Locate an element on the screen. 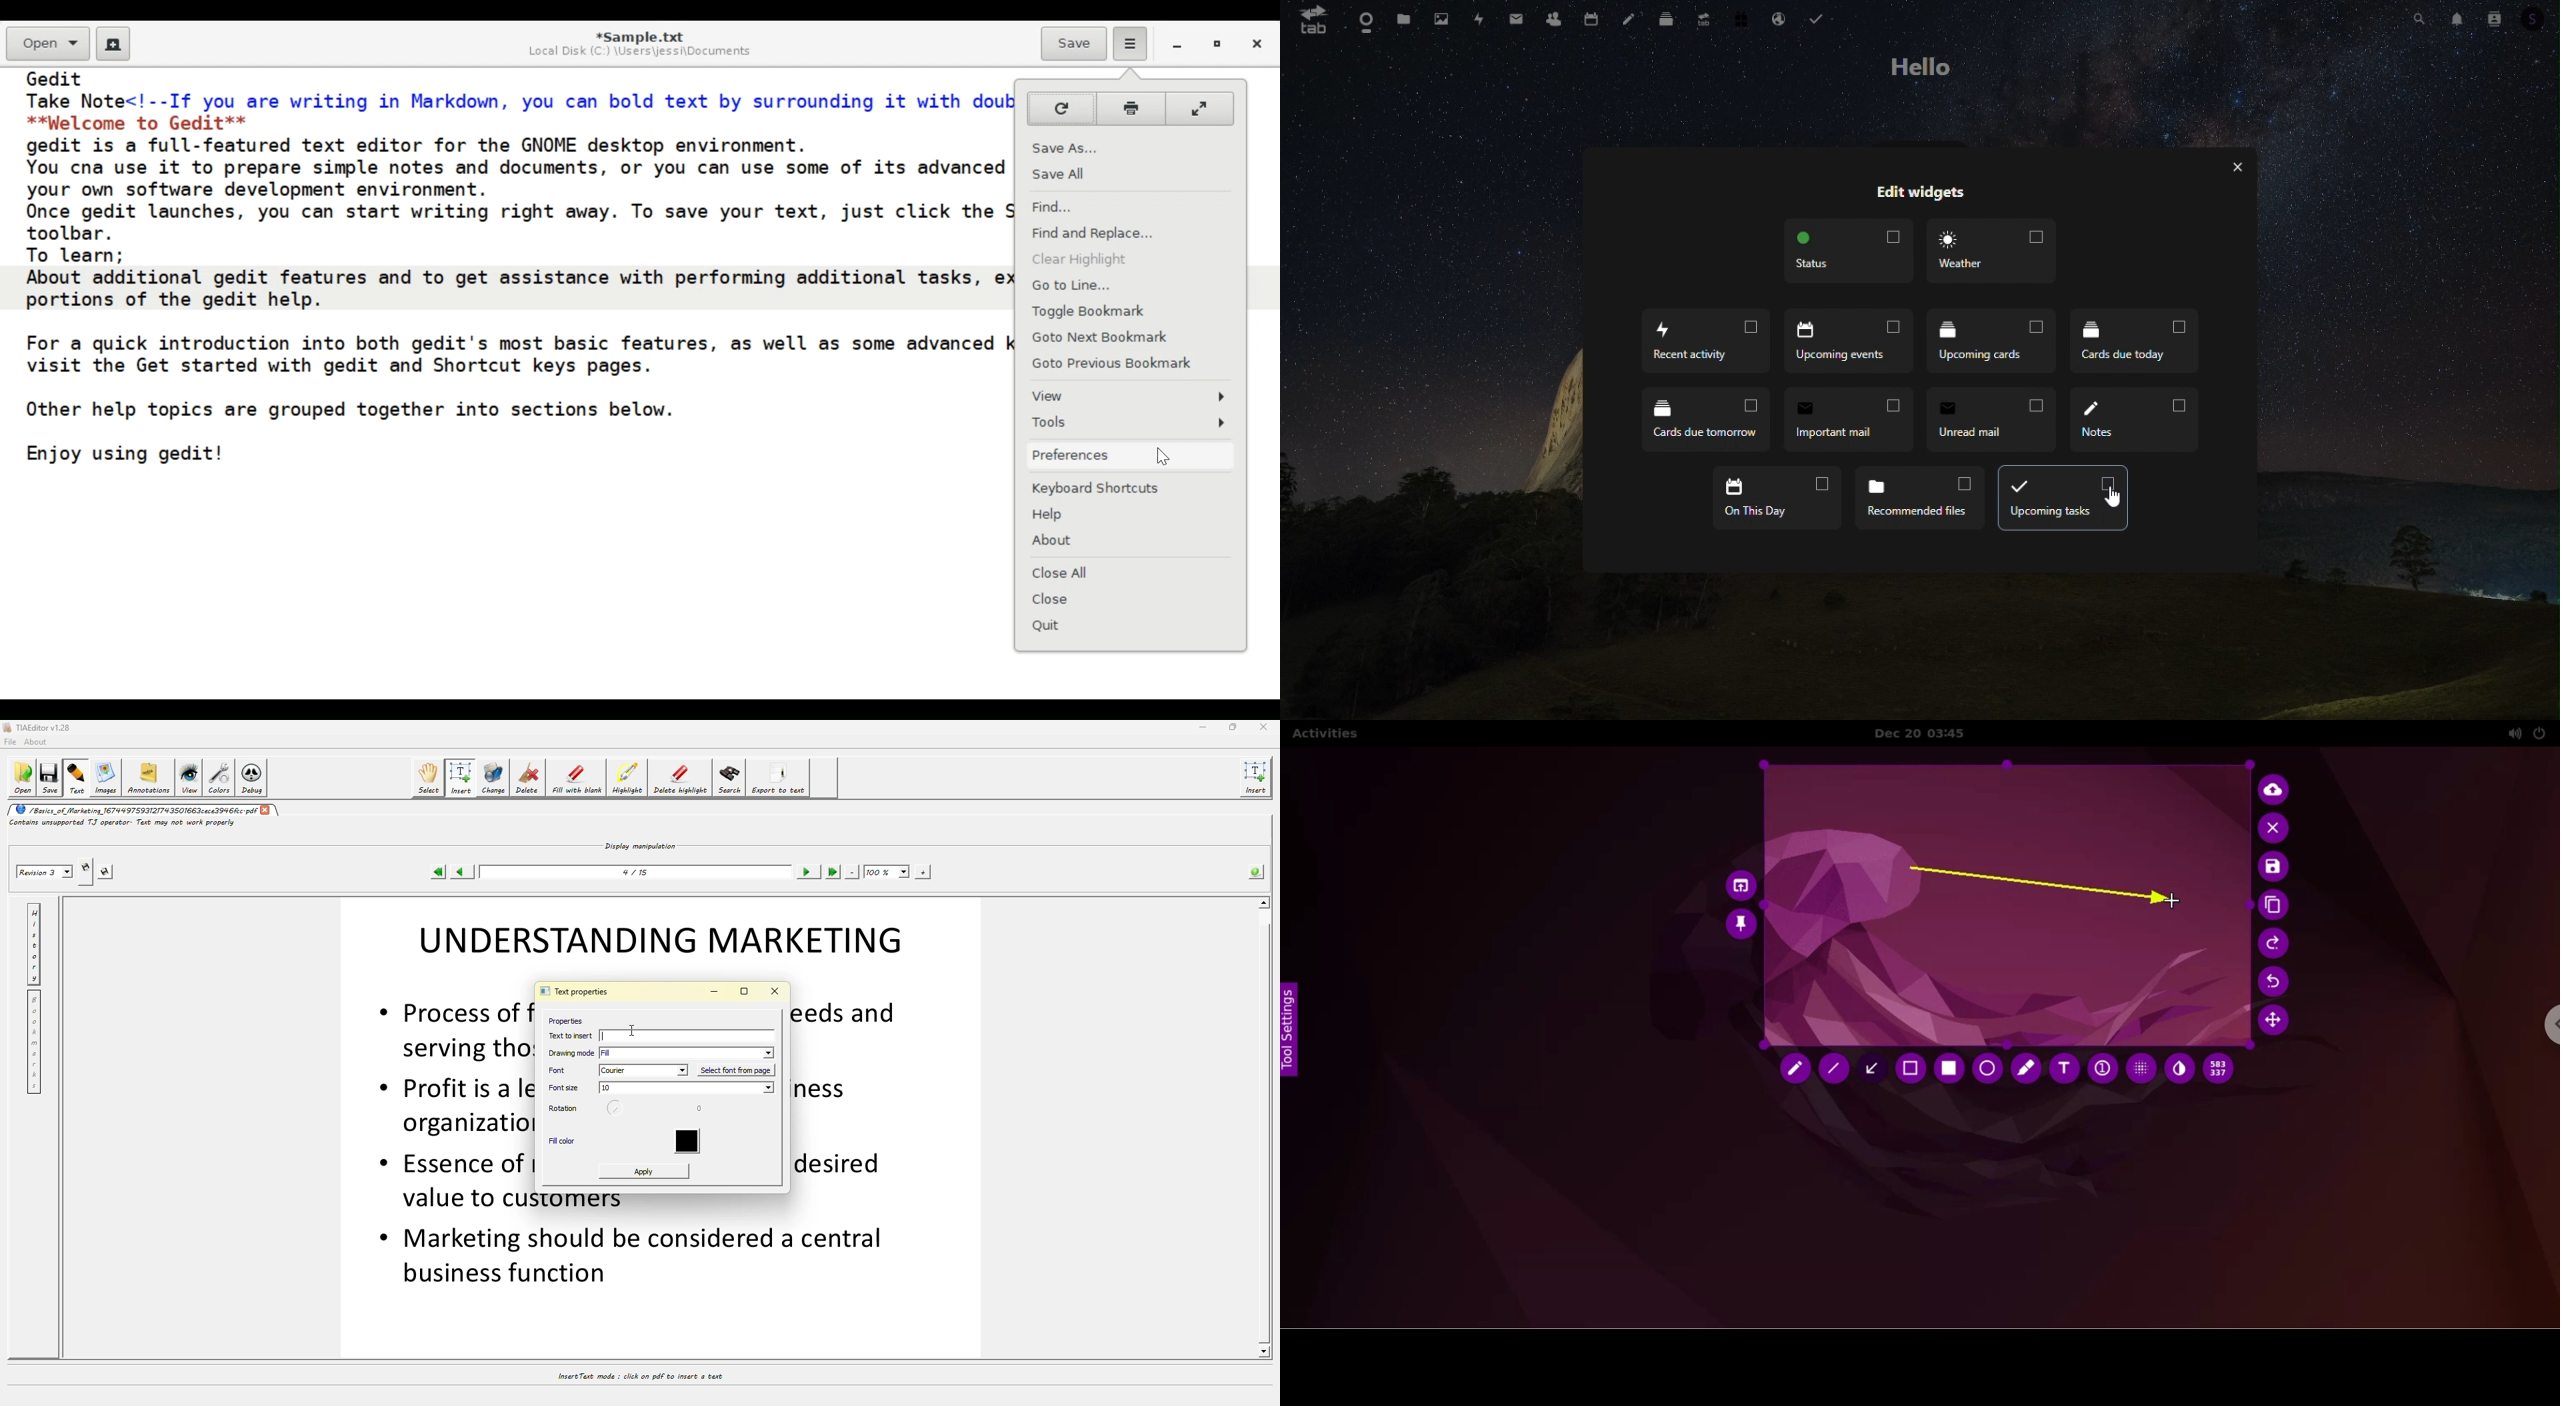 This screenshot has width=2576, height=1428. files is located at coordinates (1403, 19).